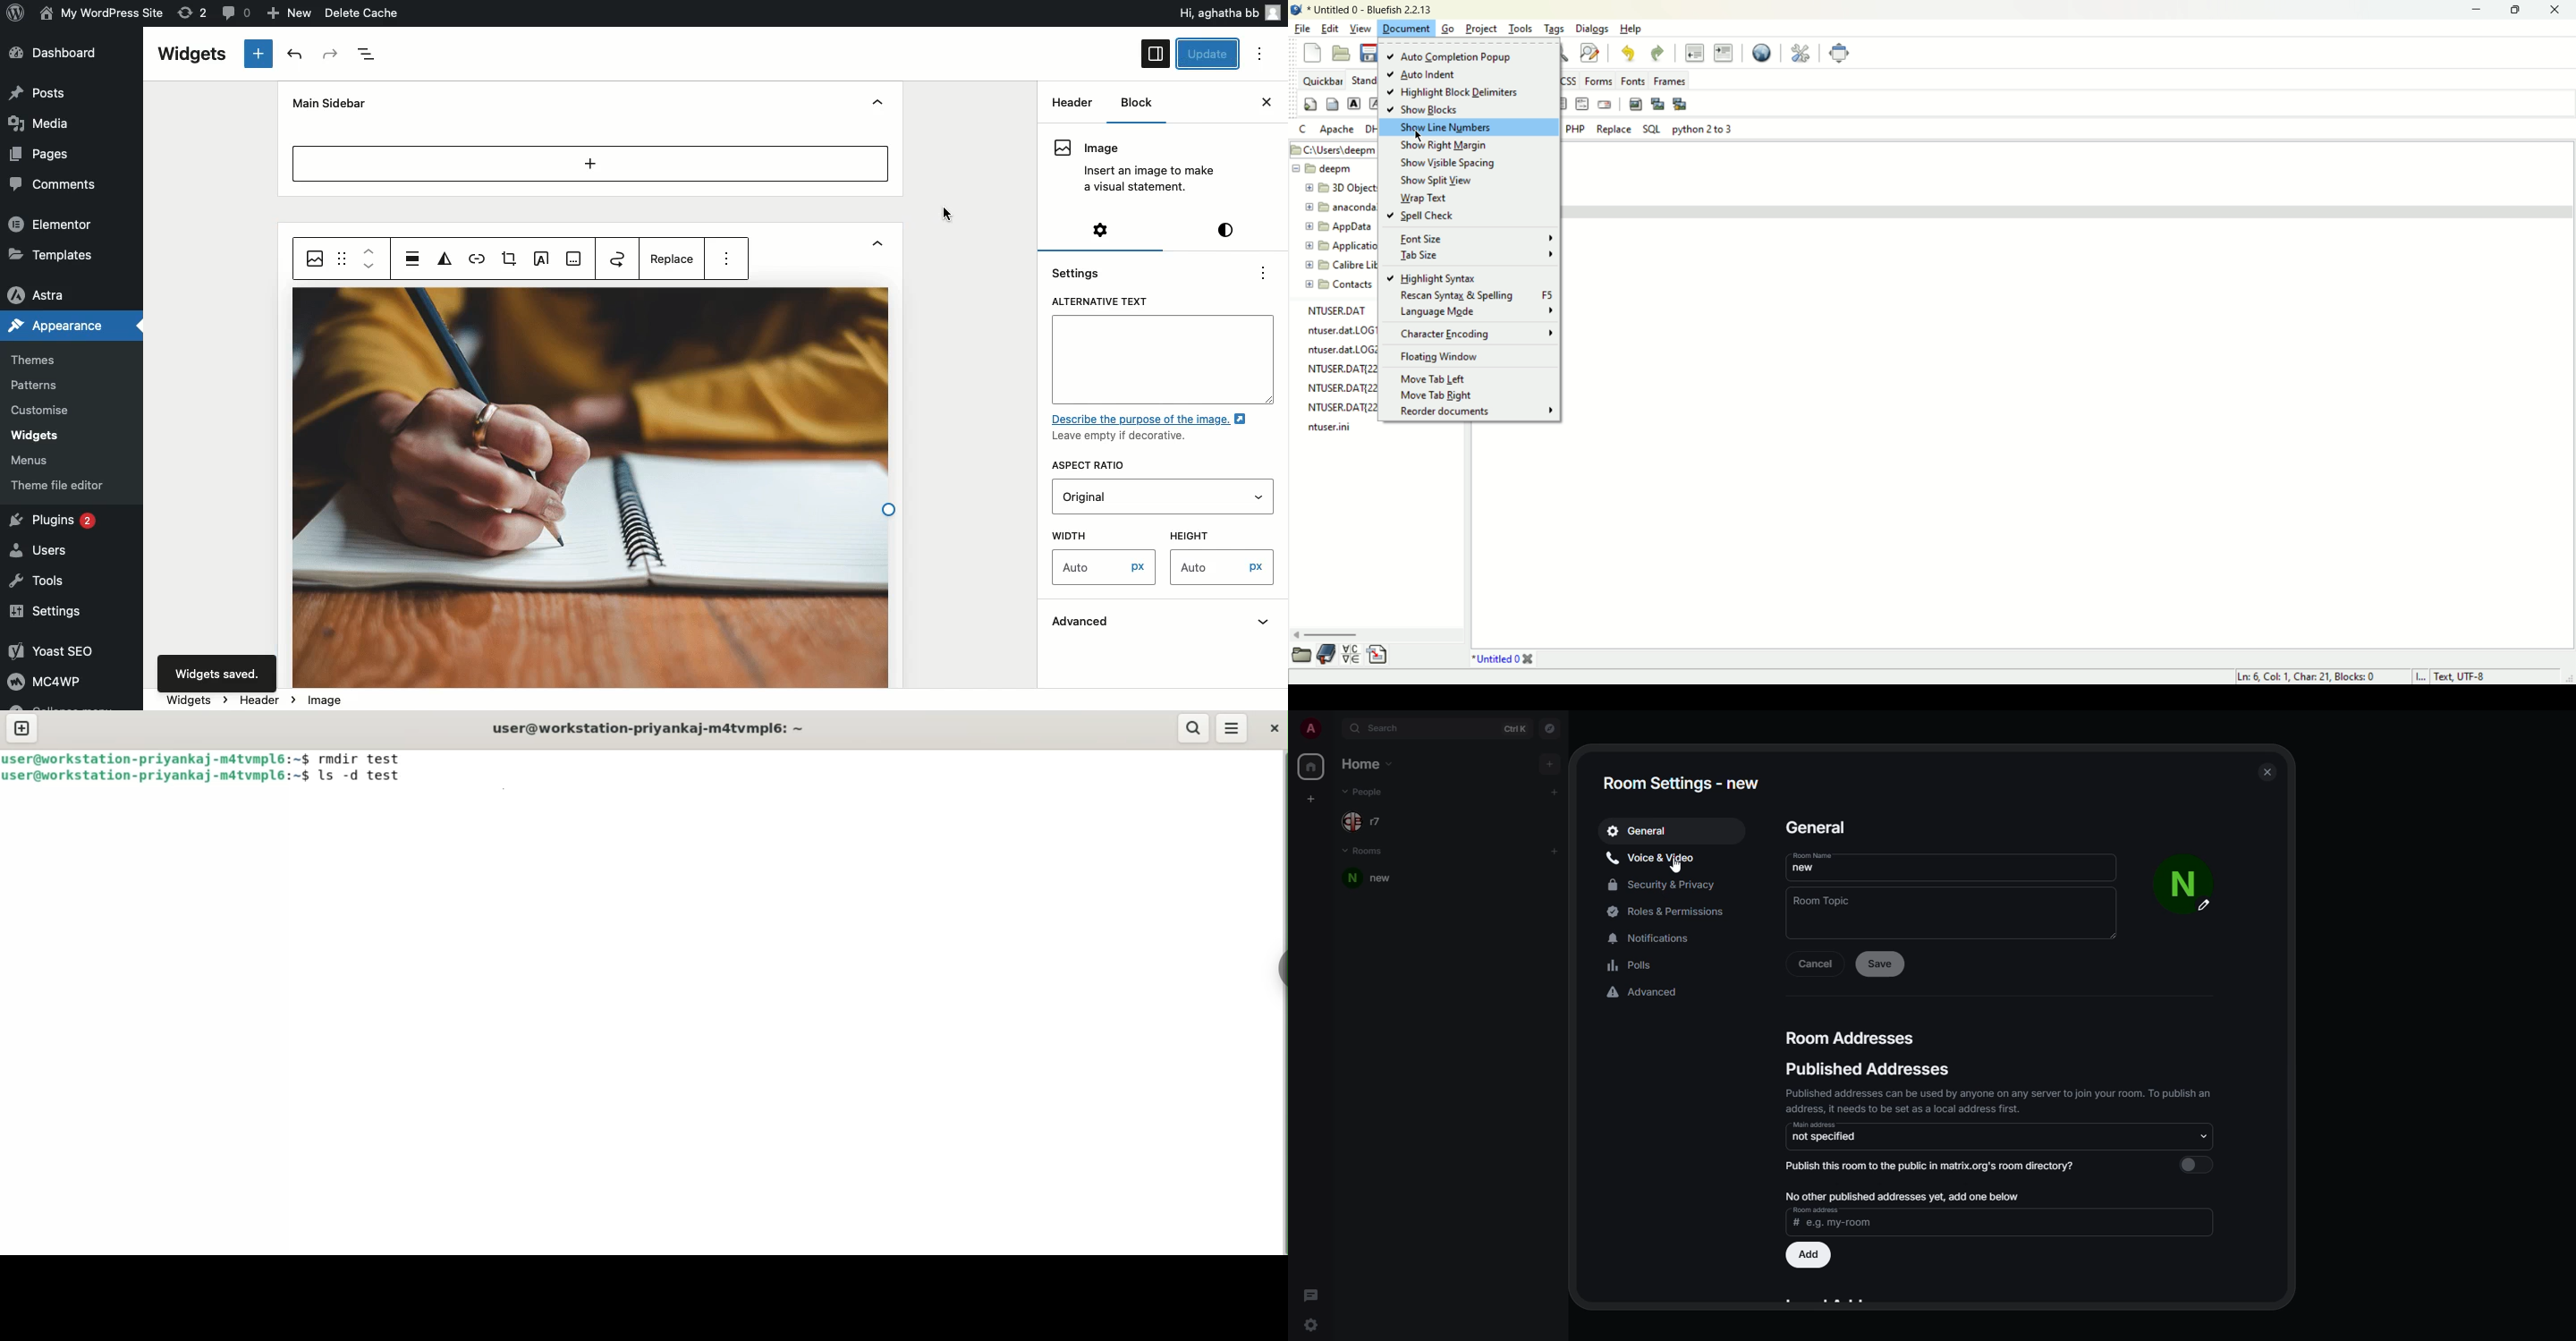  I want to click on show visible spacing, so click(1458, 162).